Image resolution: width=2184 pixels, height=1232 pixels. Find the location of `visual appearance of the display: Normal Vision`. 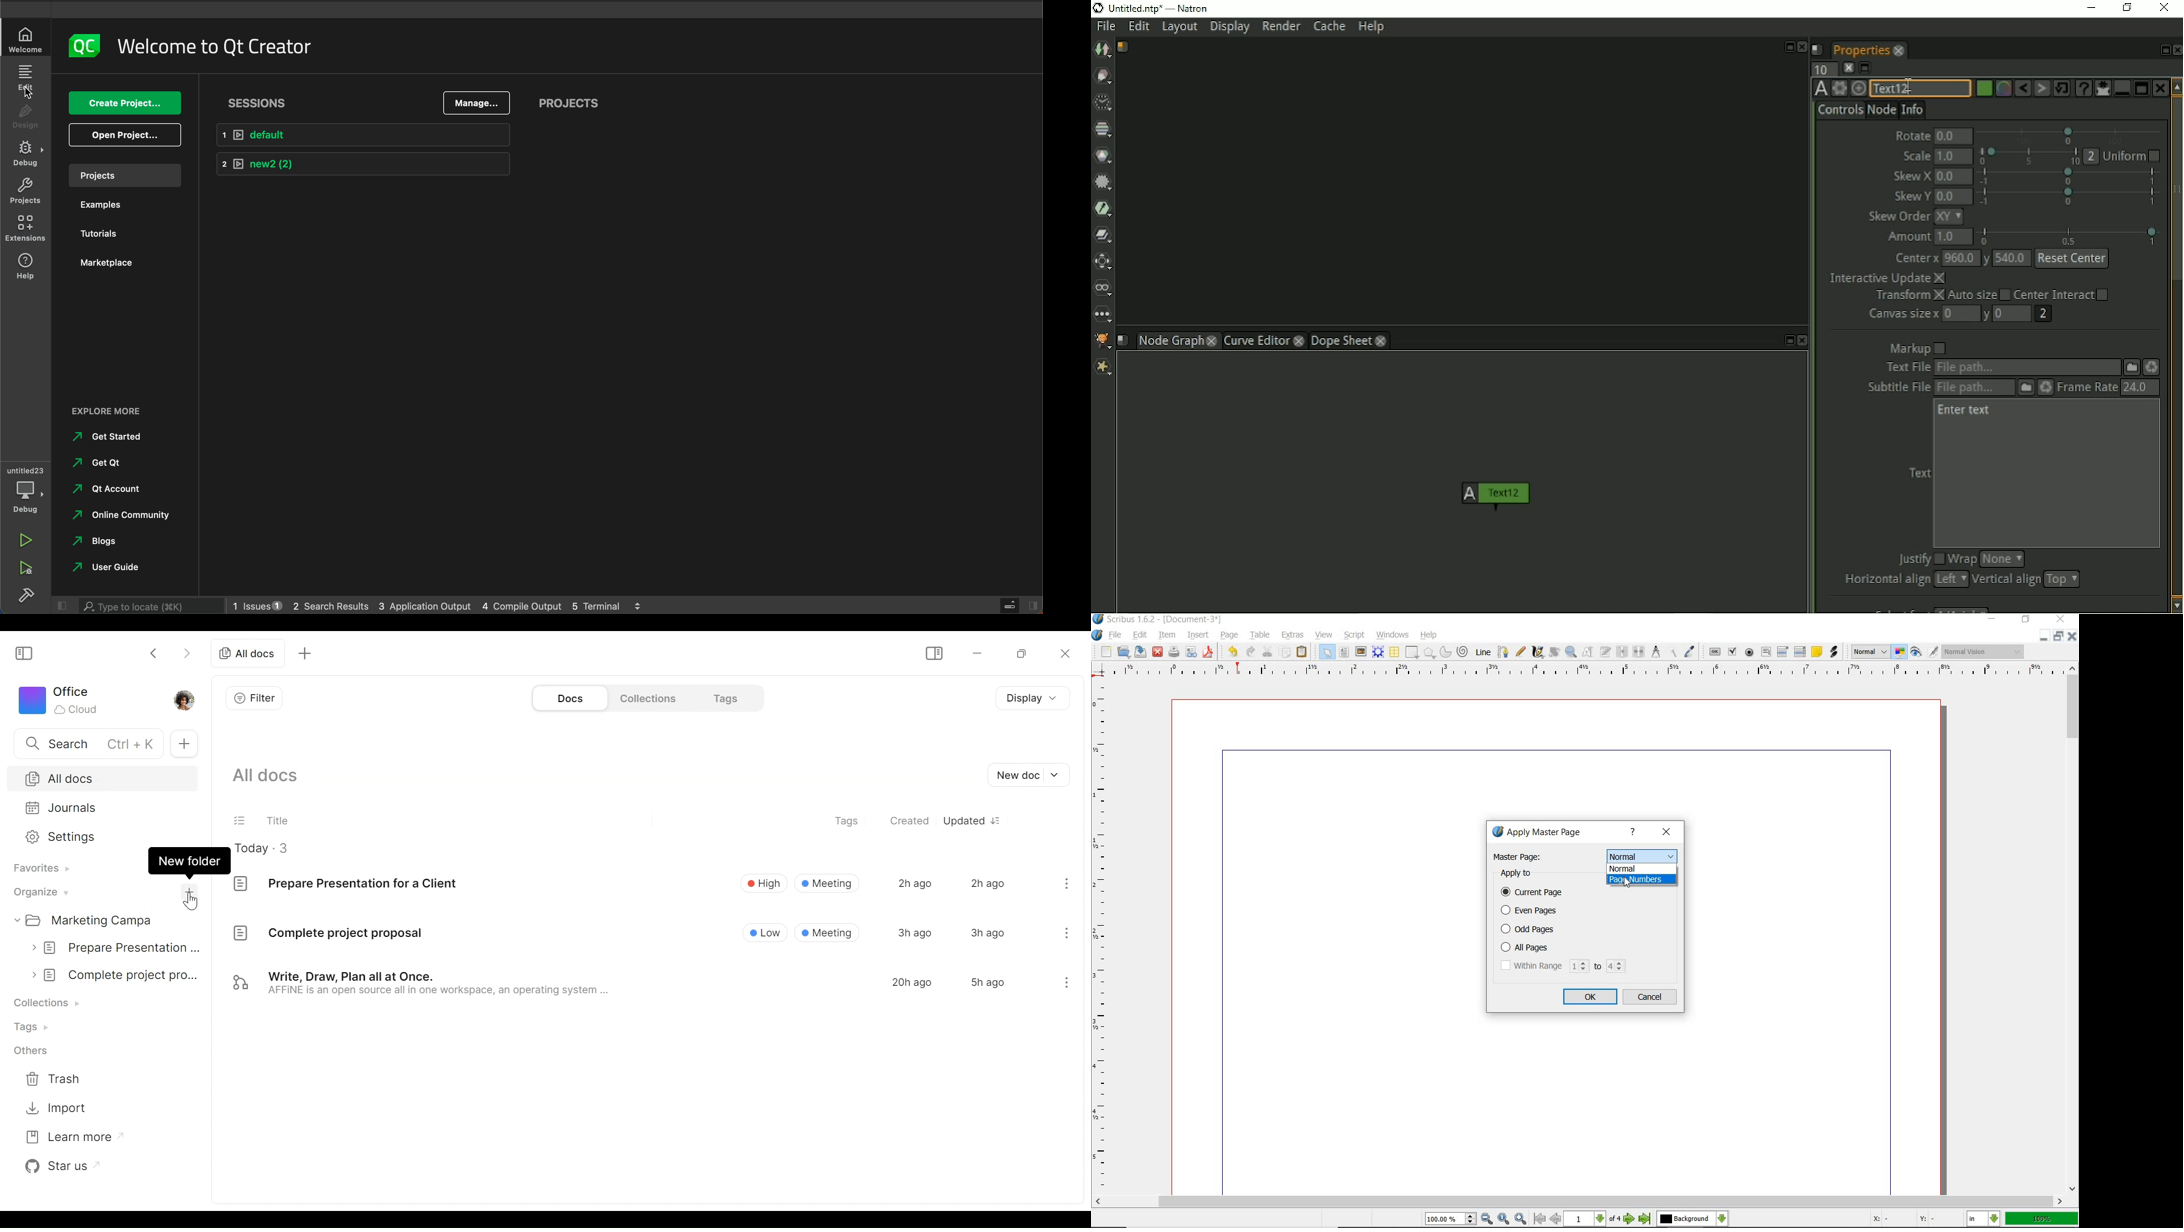

visual appearance of the display: Normal Vision is located at coordinates (1984, 652).